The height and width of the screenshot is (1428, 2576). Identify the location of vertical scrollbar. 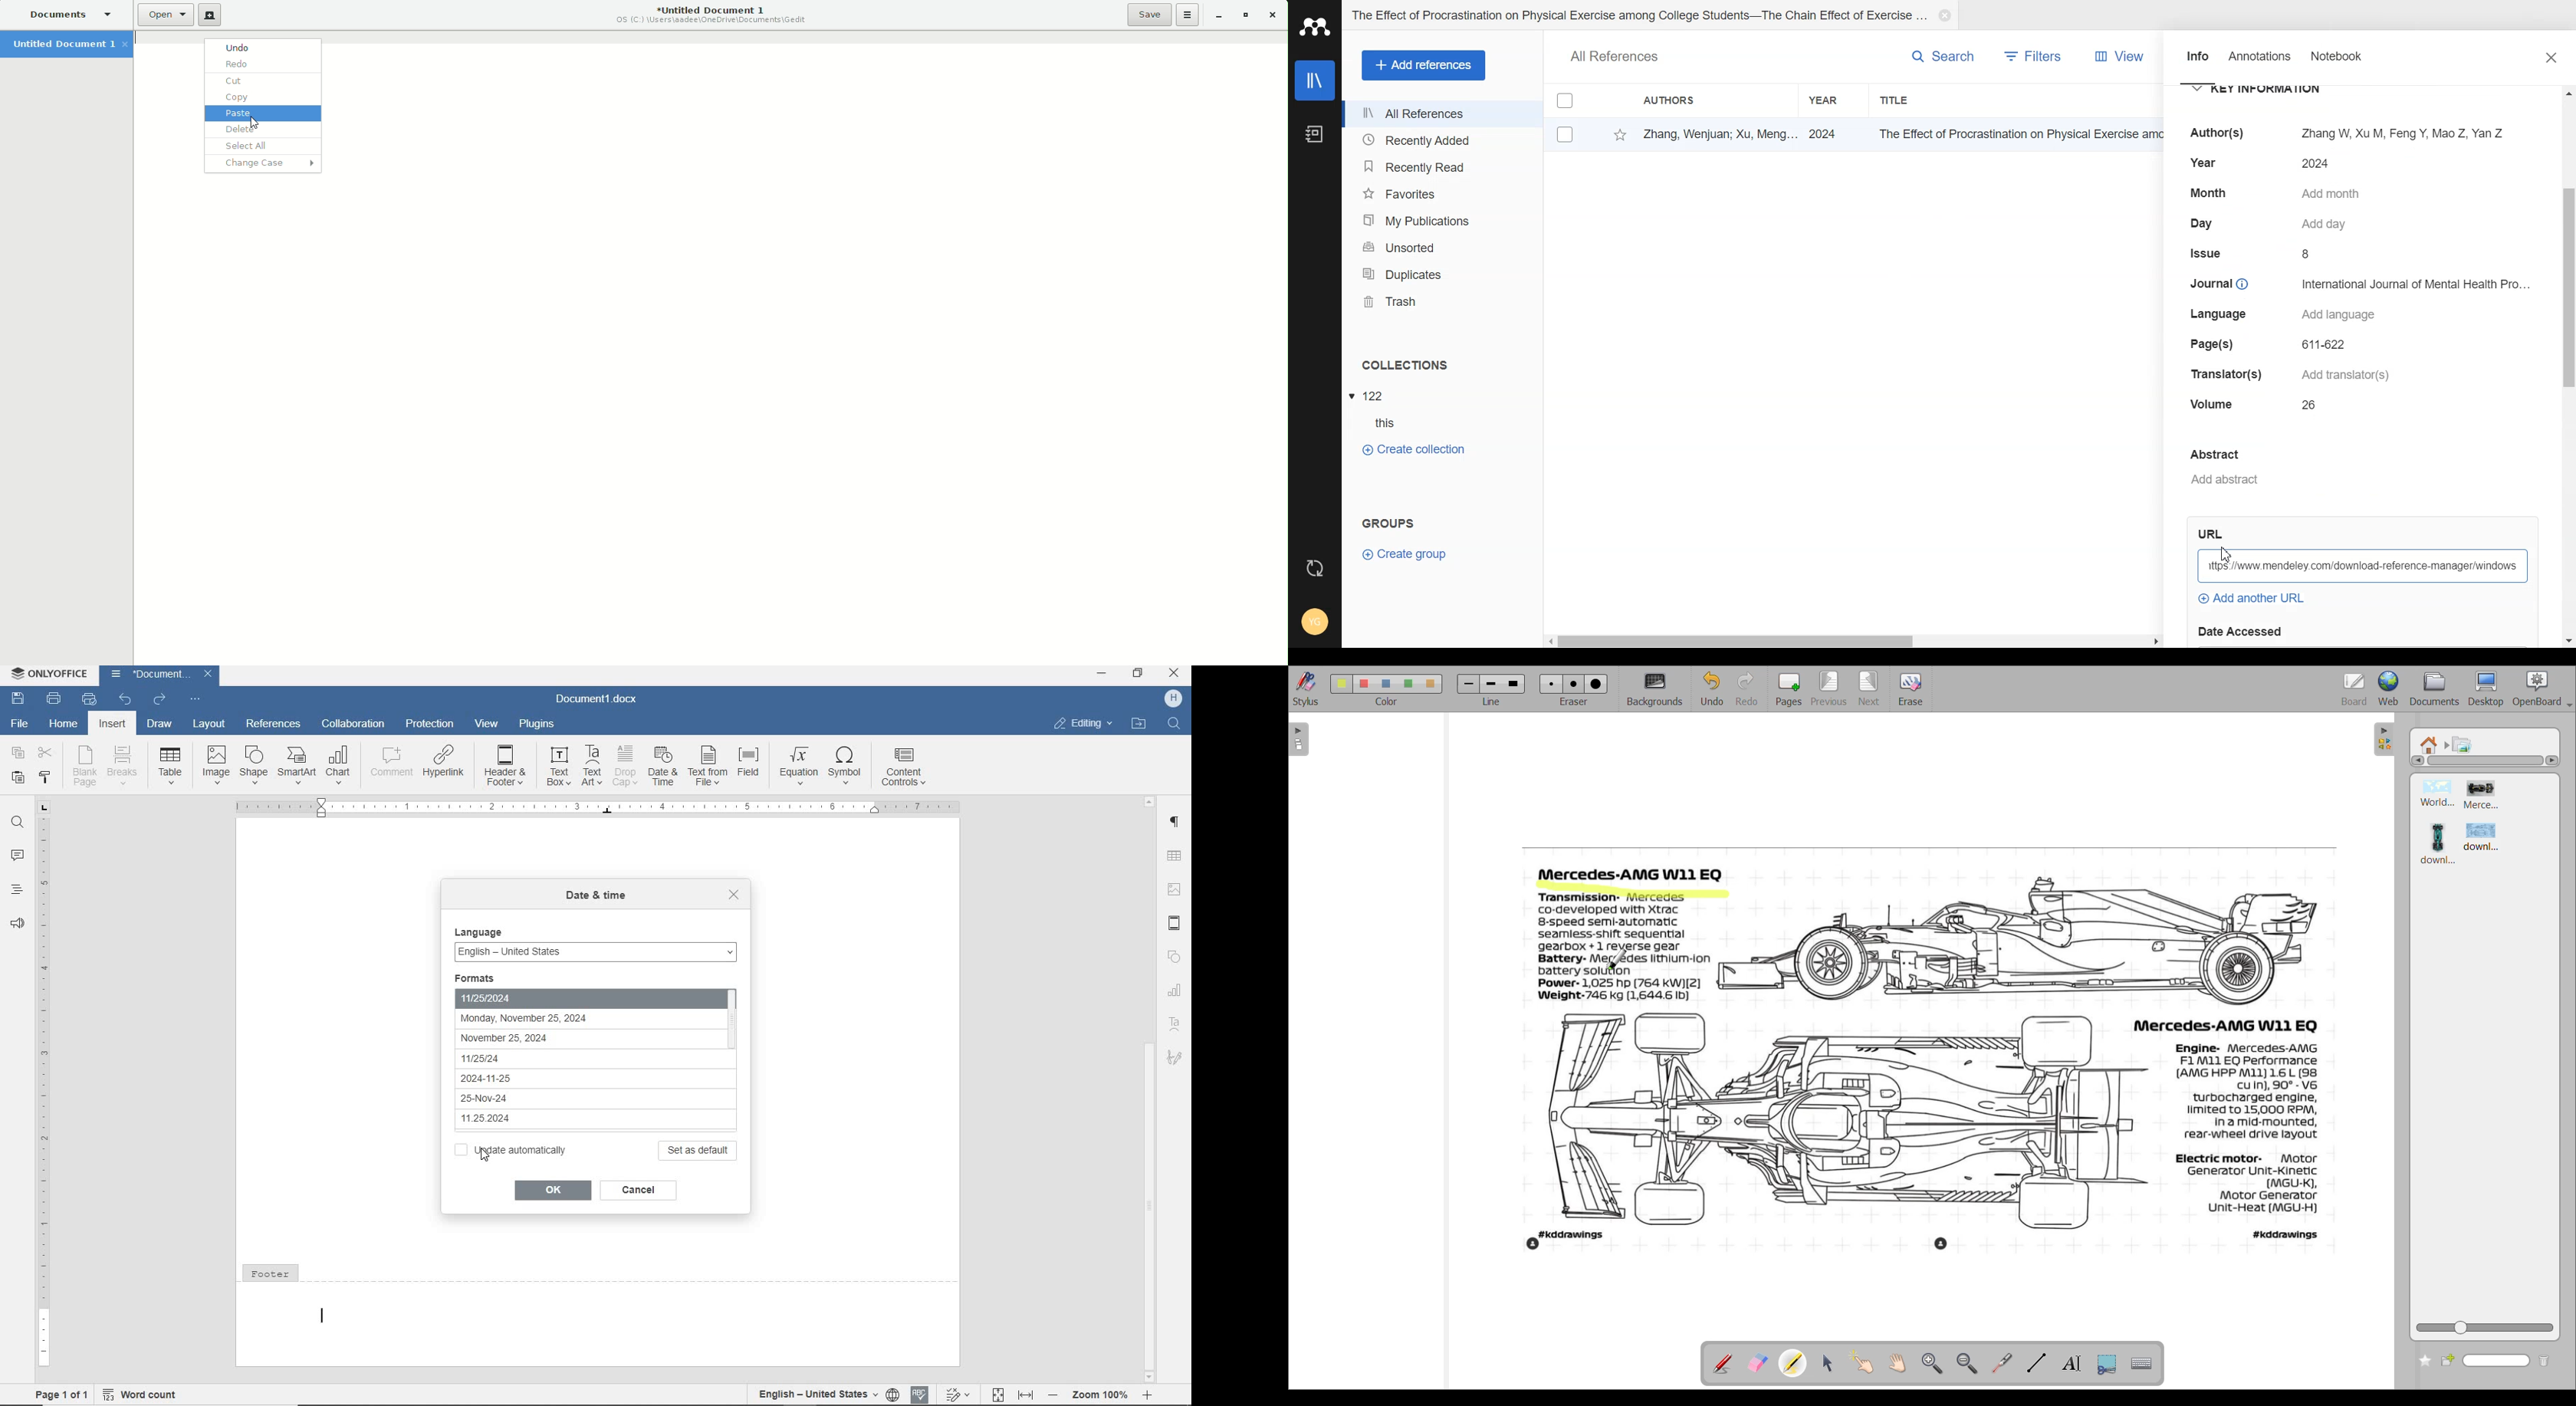
(2568, 299).